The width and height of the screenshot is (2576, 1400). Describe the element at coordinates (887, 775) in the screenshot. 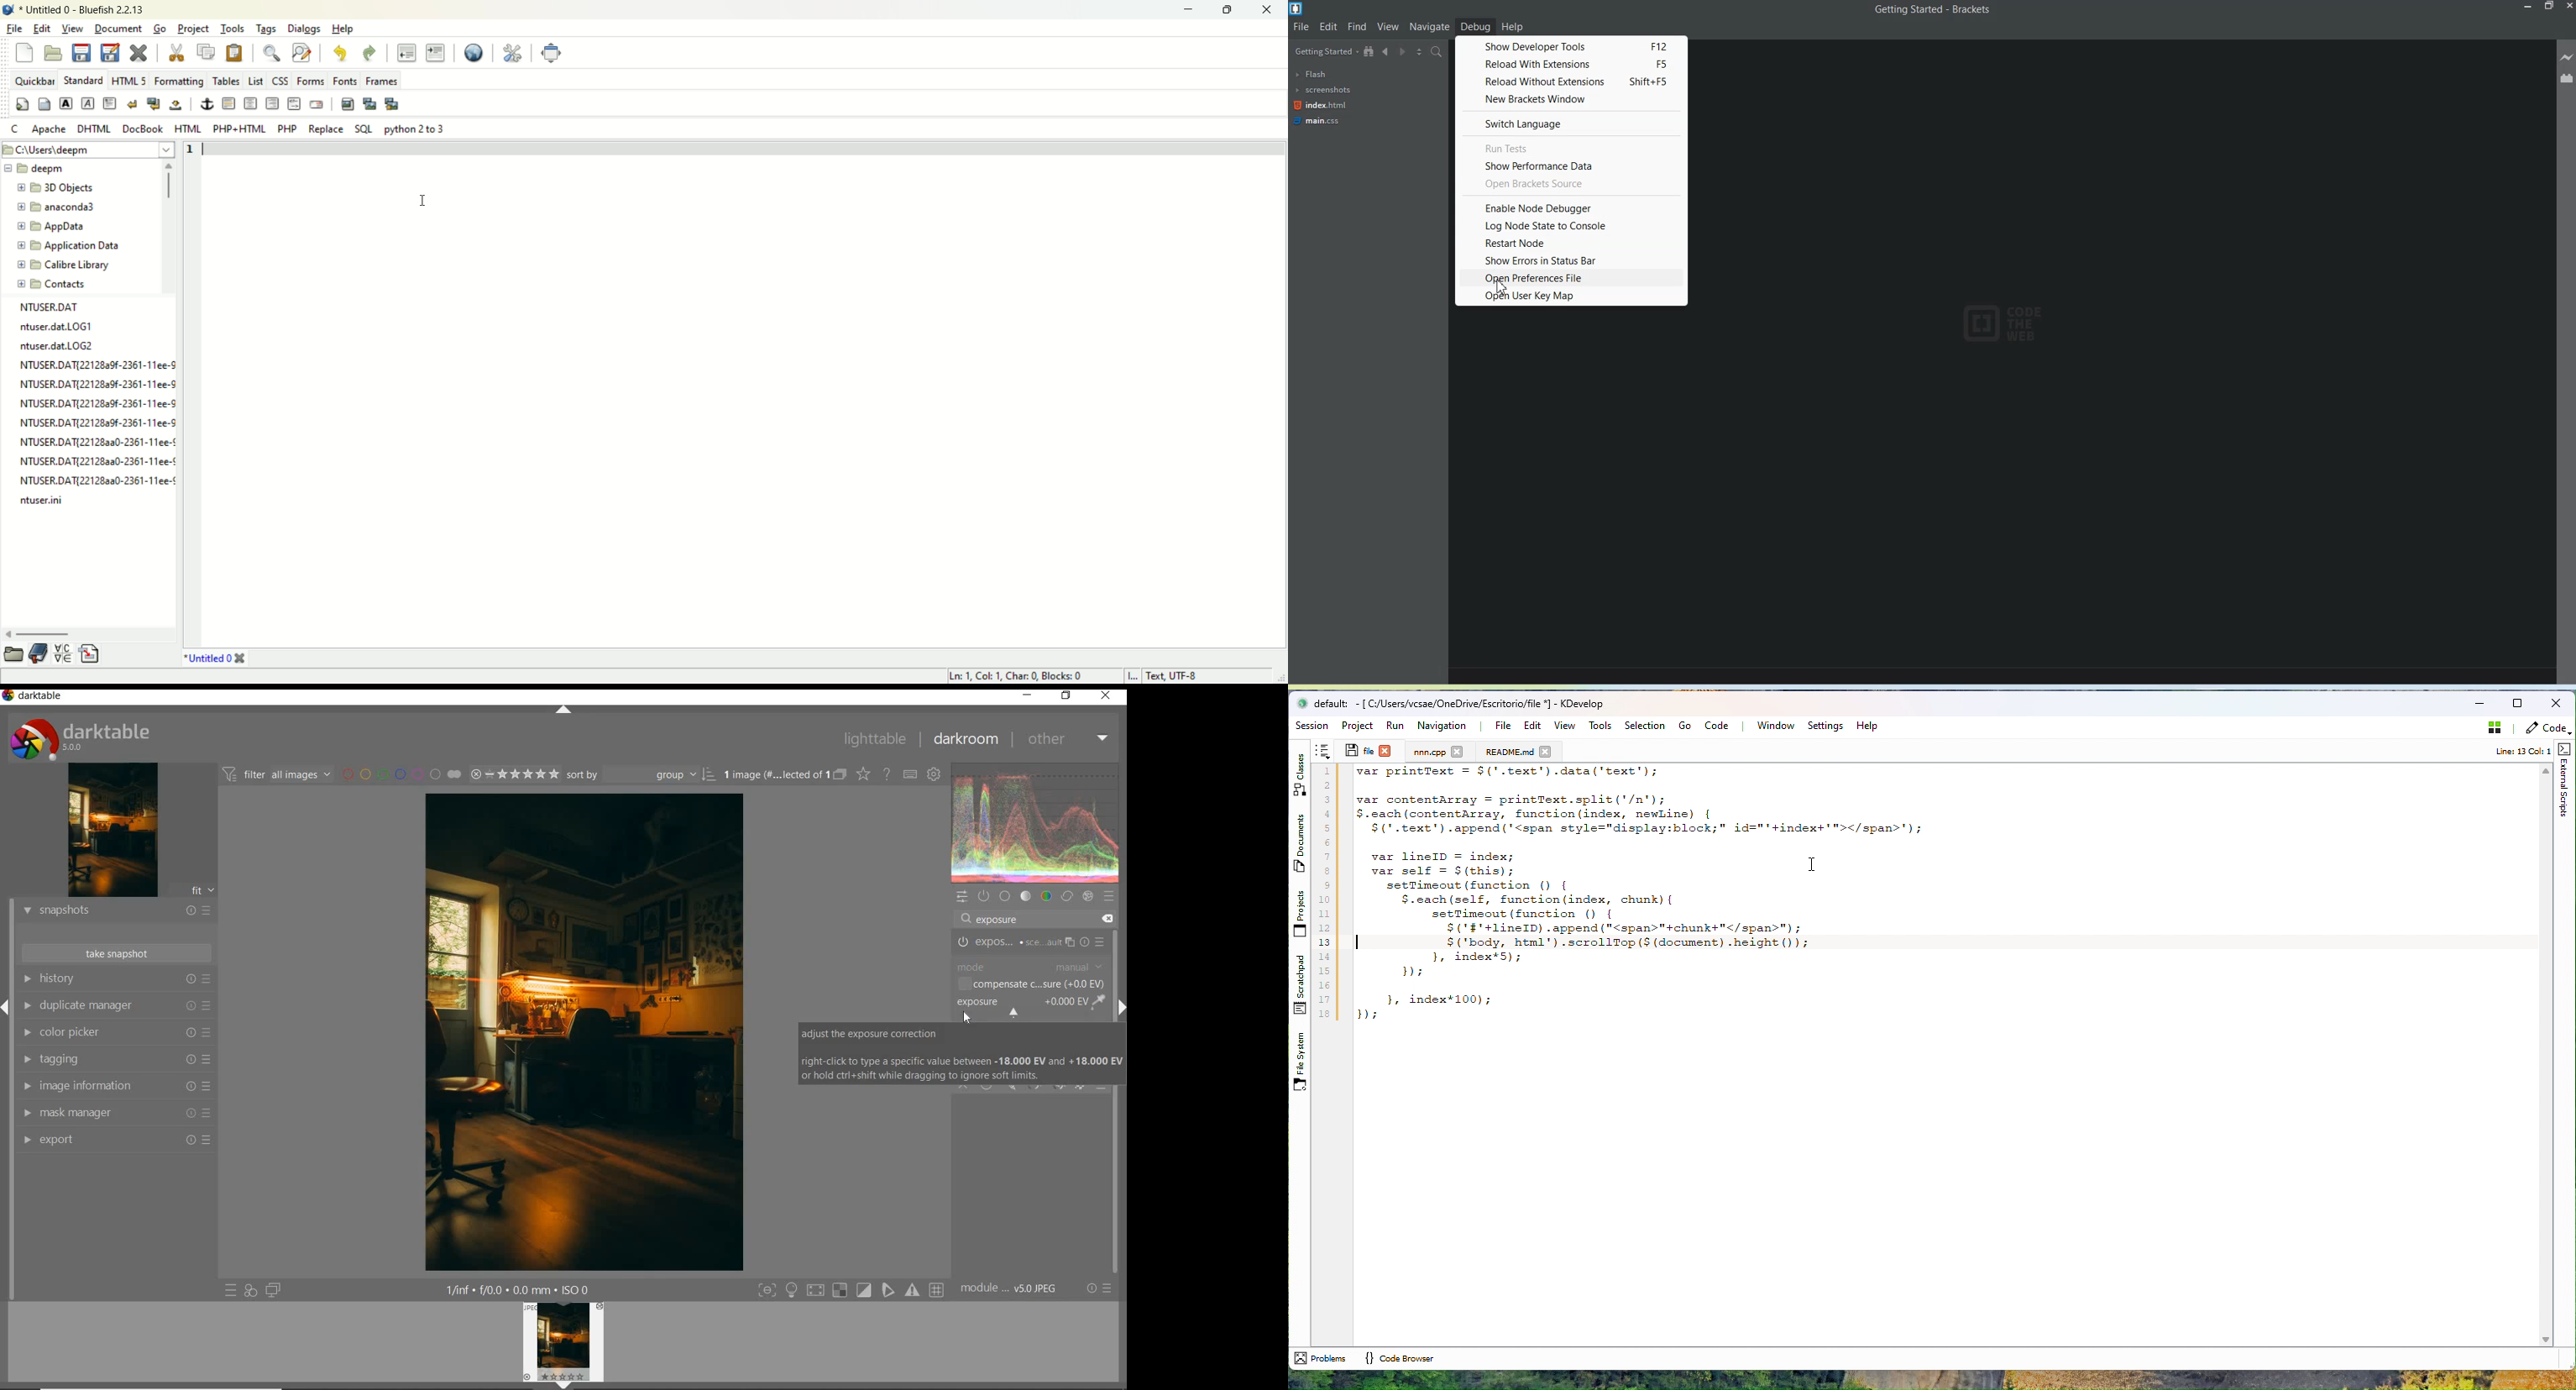

I see `enable online help` at that location.